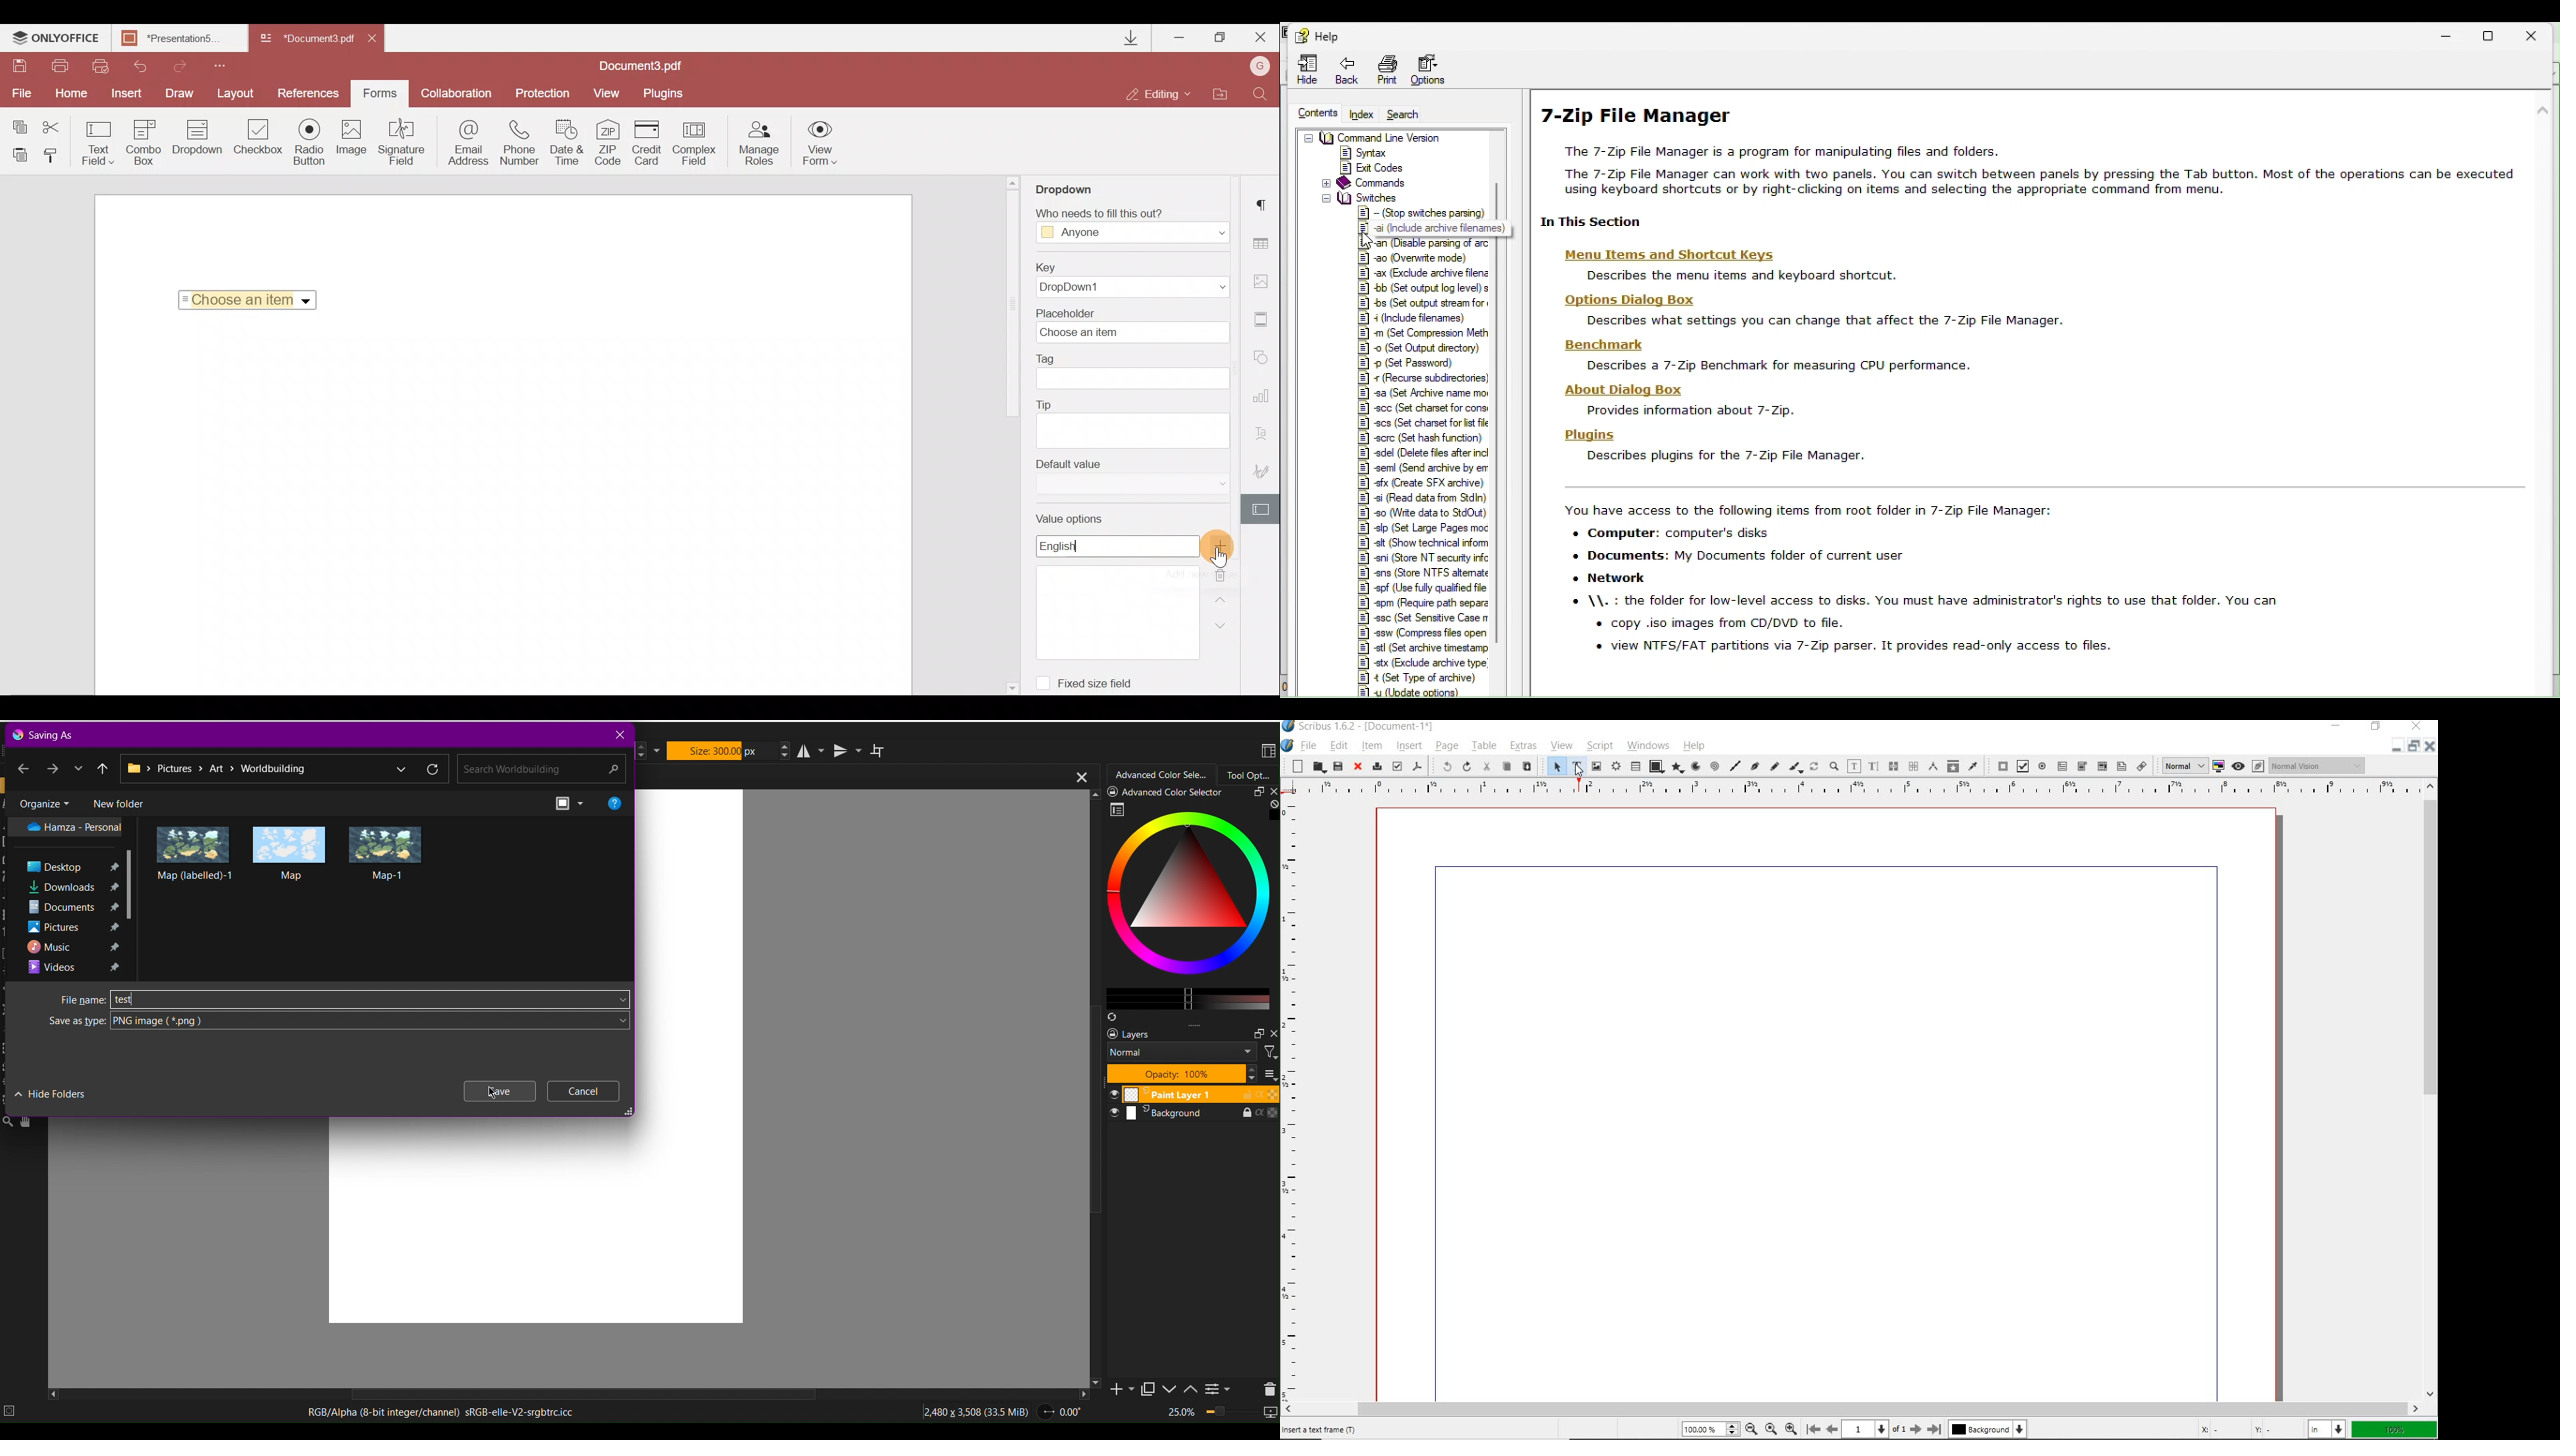 This screenshot has height=1456, width=2576. I want to click on Forms, so click(379, 89).